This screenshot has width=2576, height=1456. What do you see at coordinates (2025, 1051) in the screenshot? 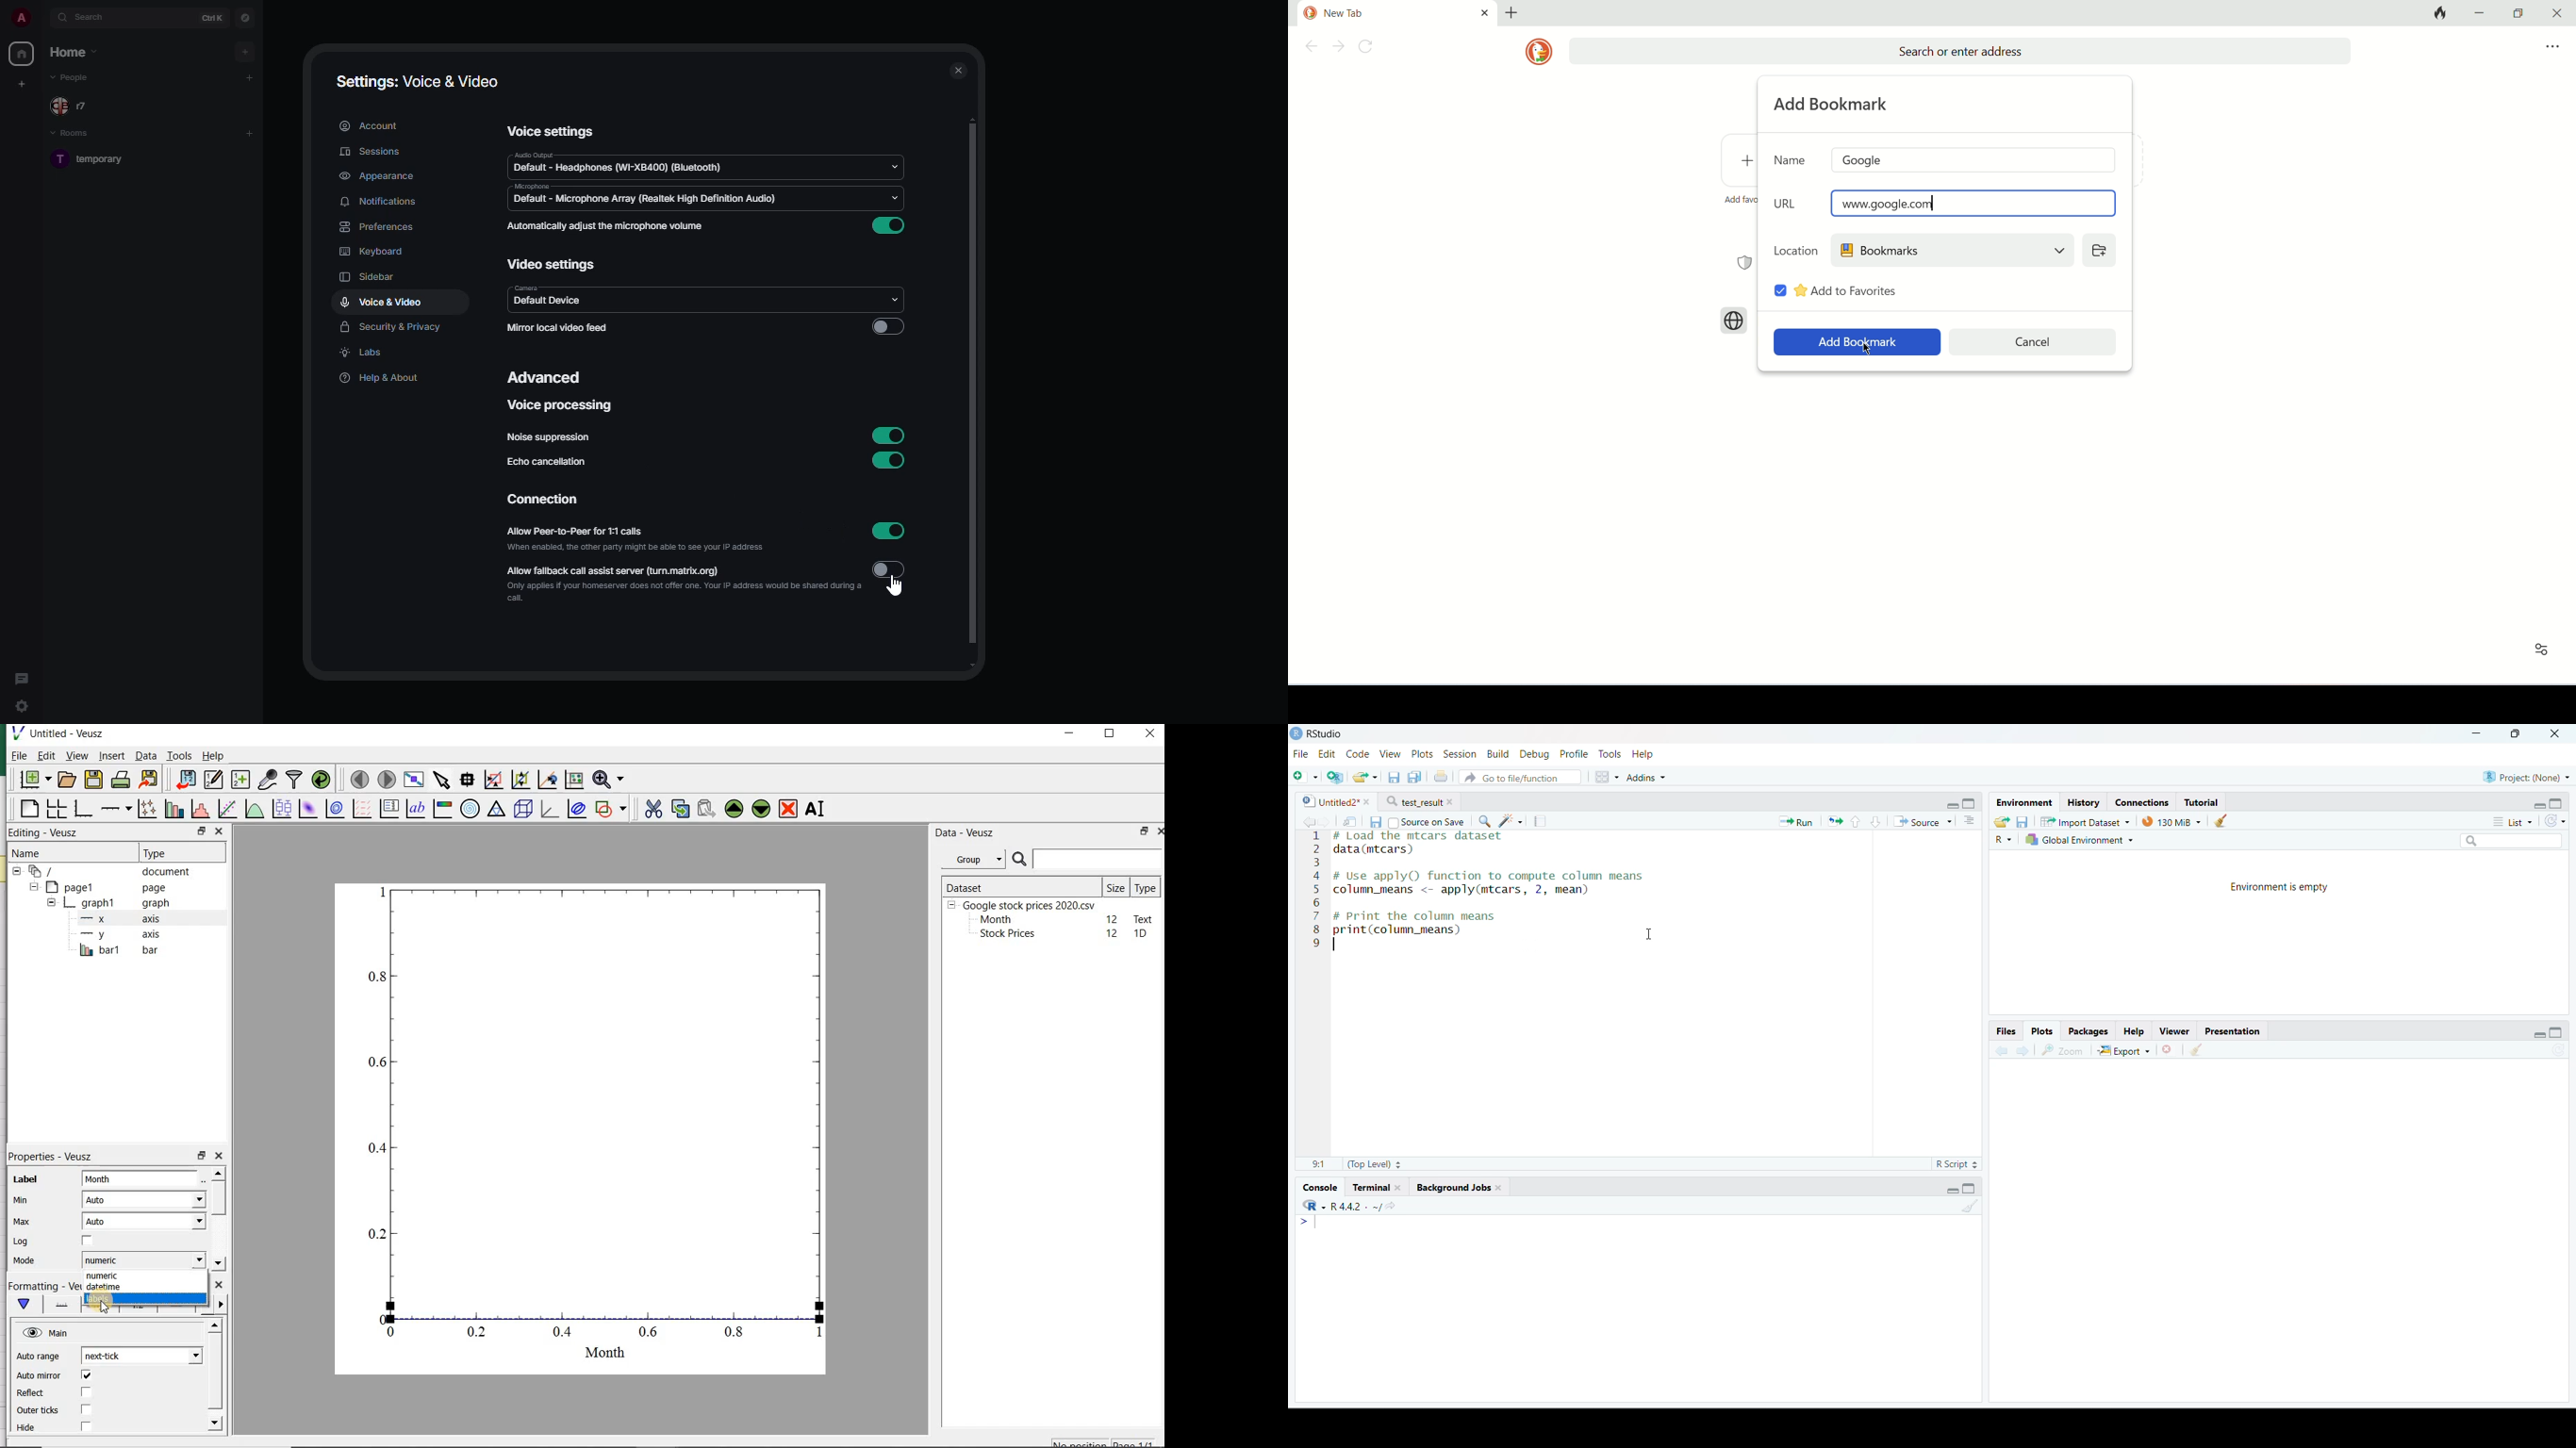
I see `Go forward to the next source location (Ctrl + F10)` at bounding box center [2025, 1051].